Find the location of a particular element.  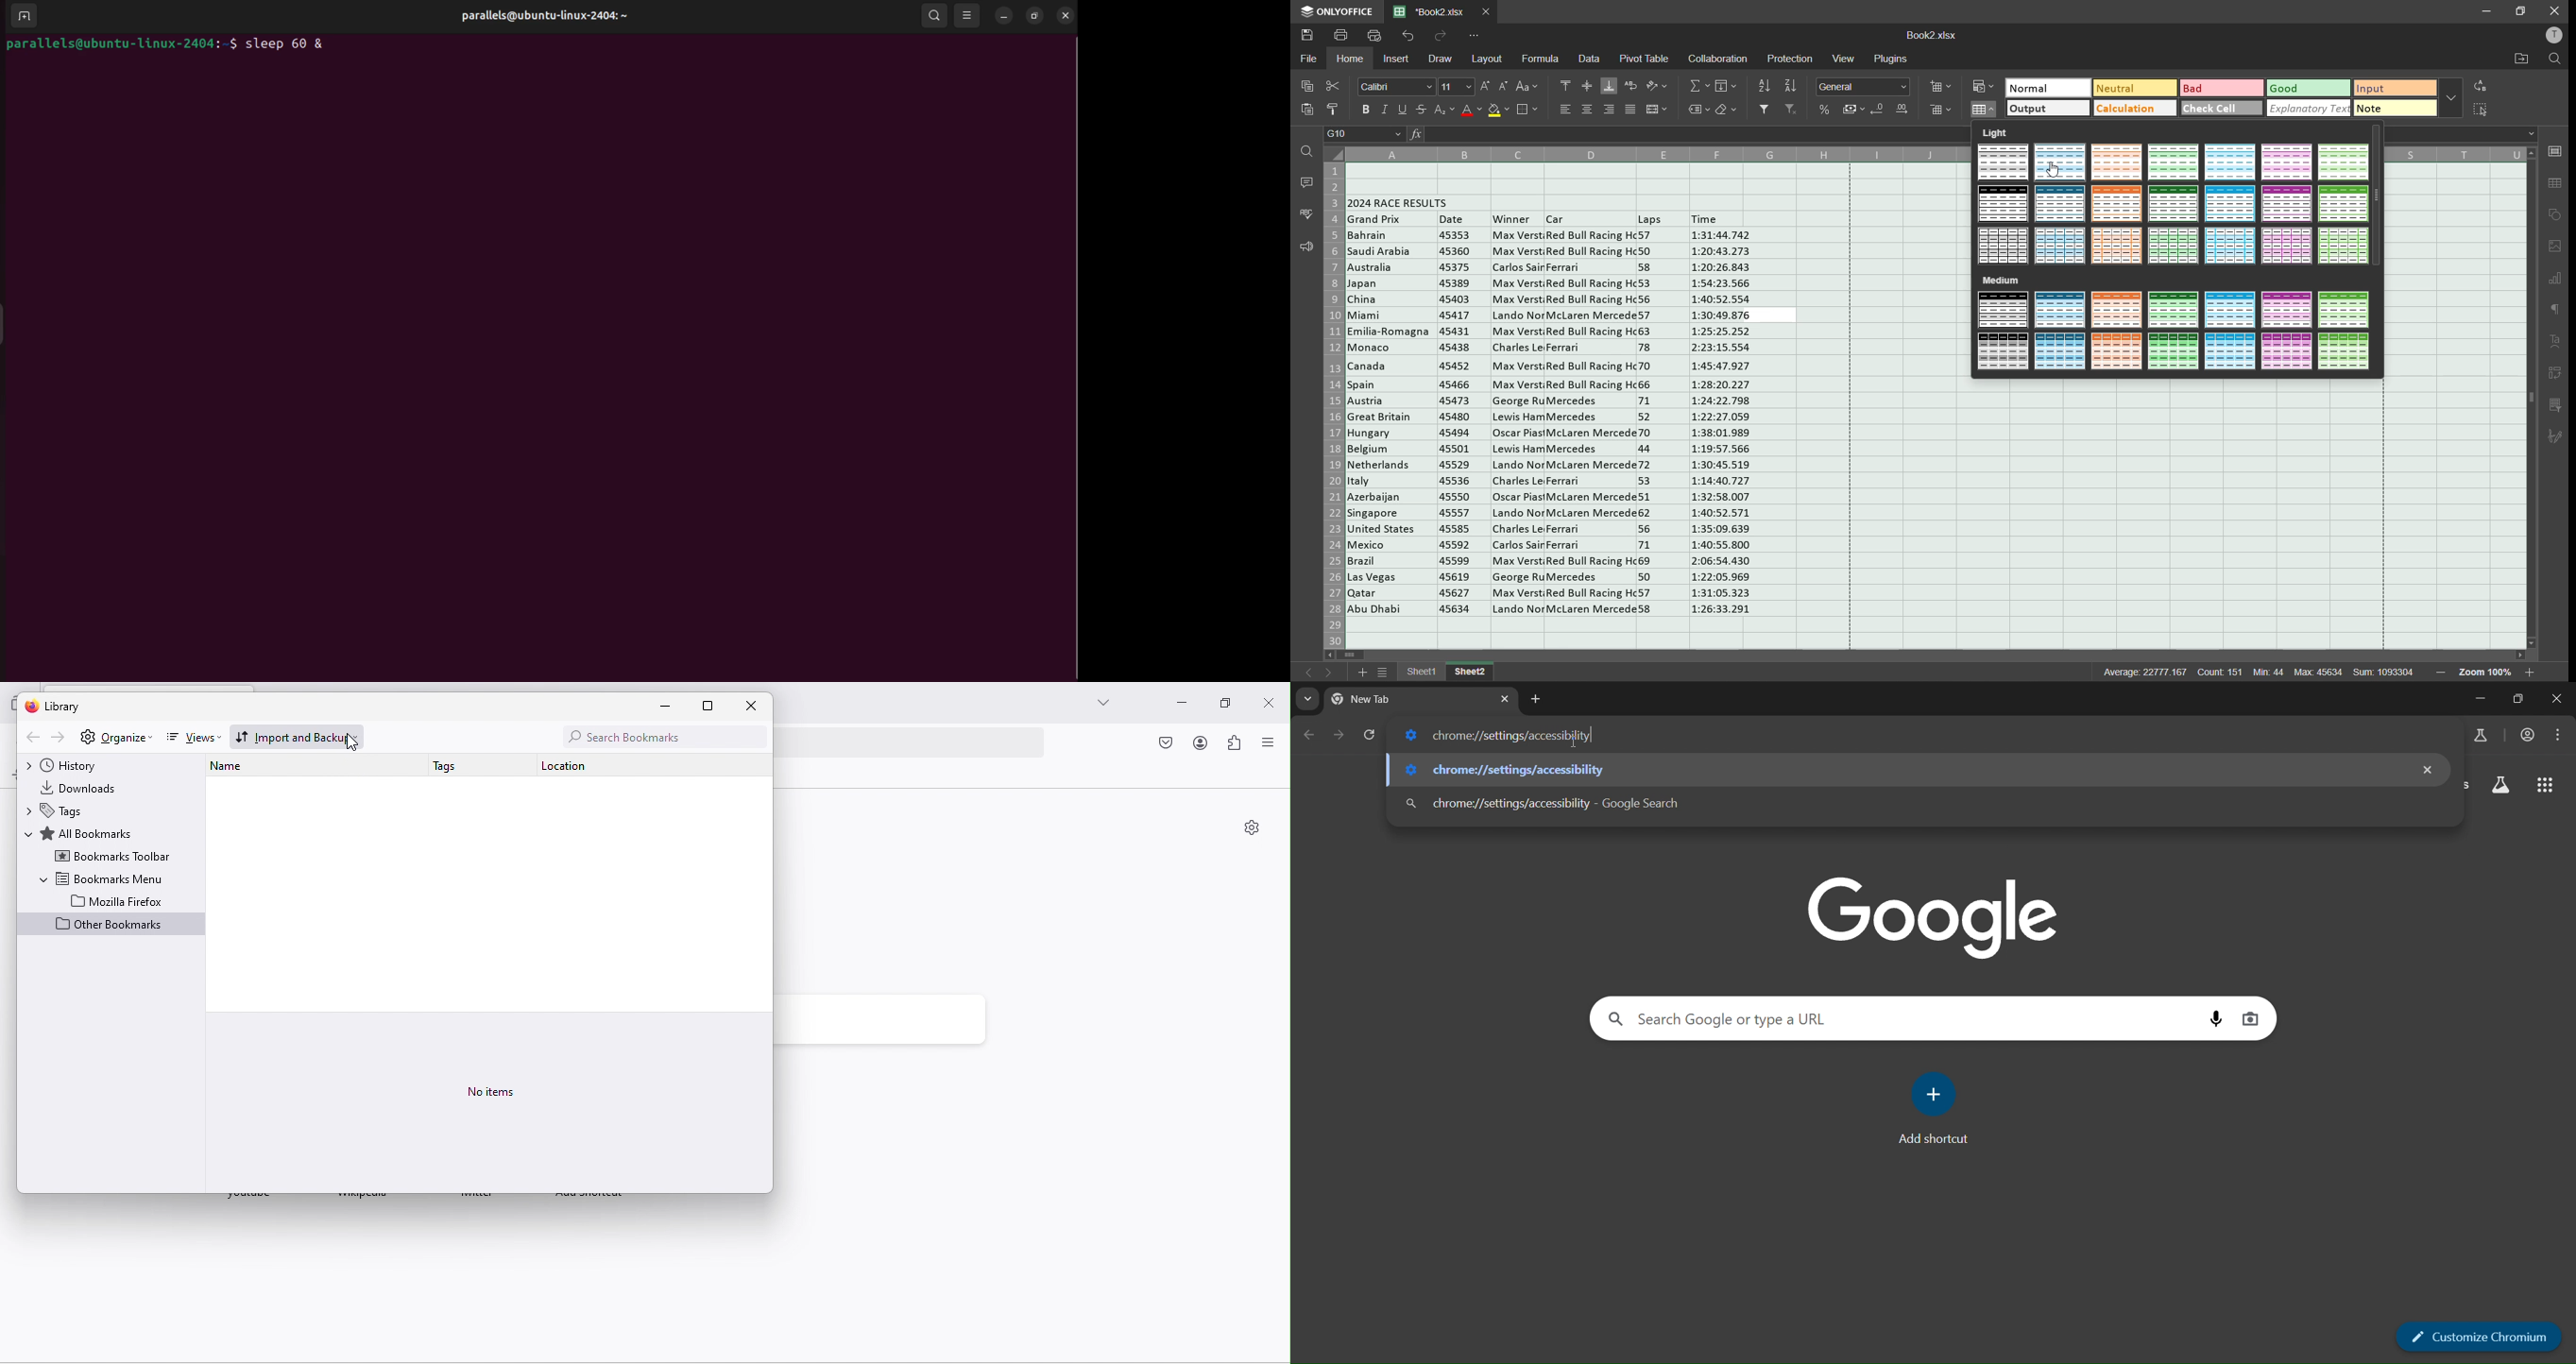

pivot table is located at coordinates (2554, 372).